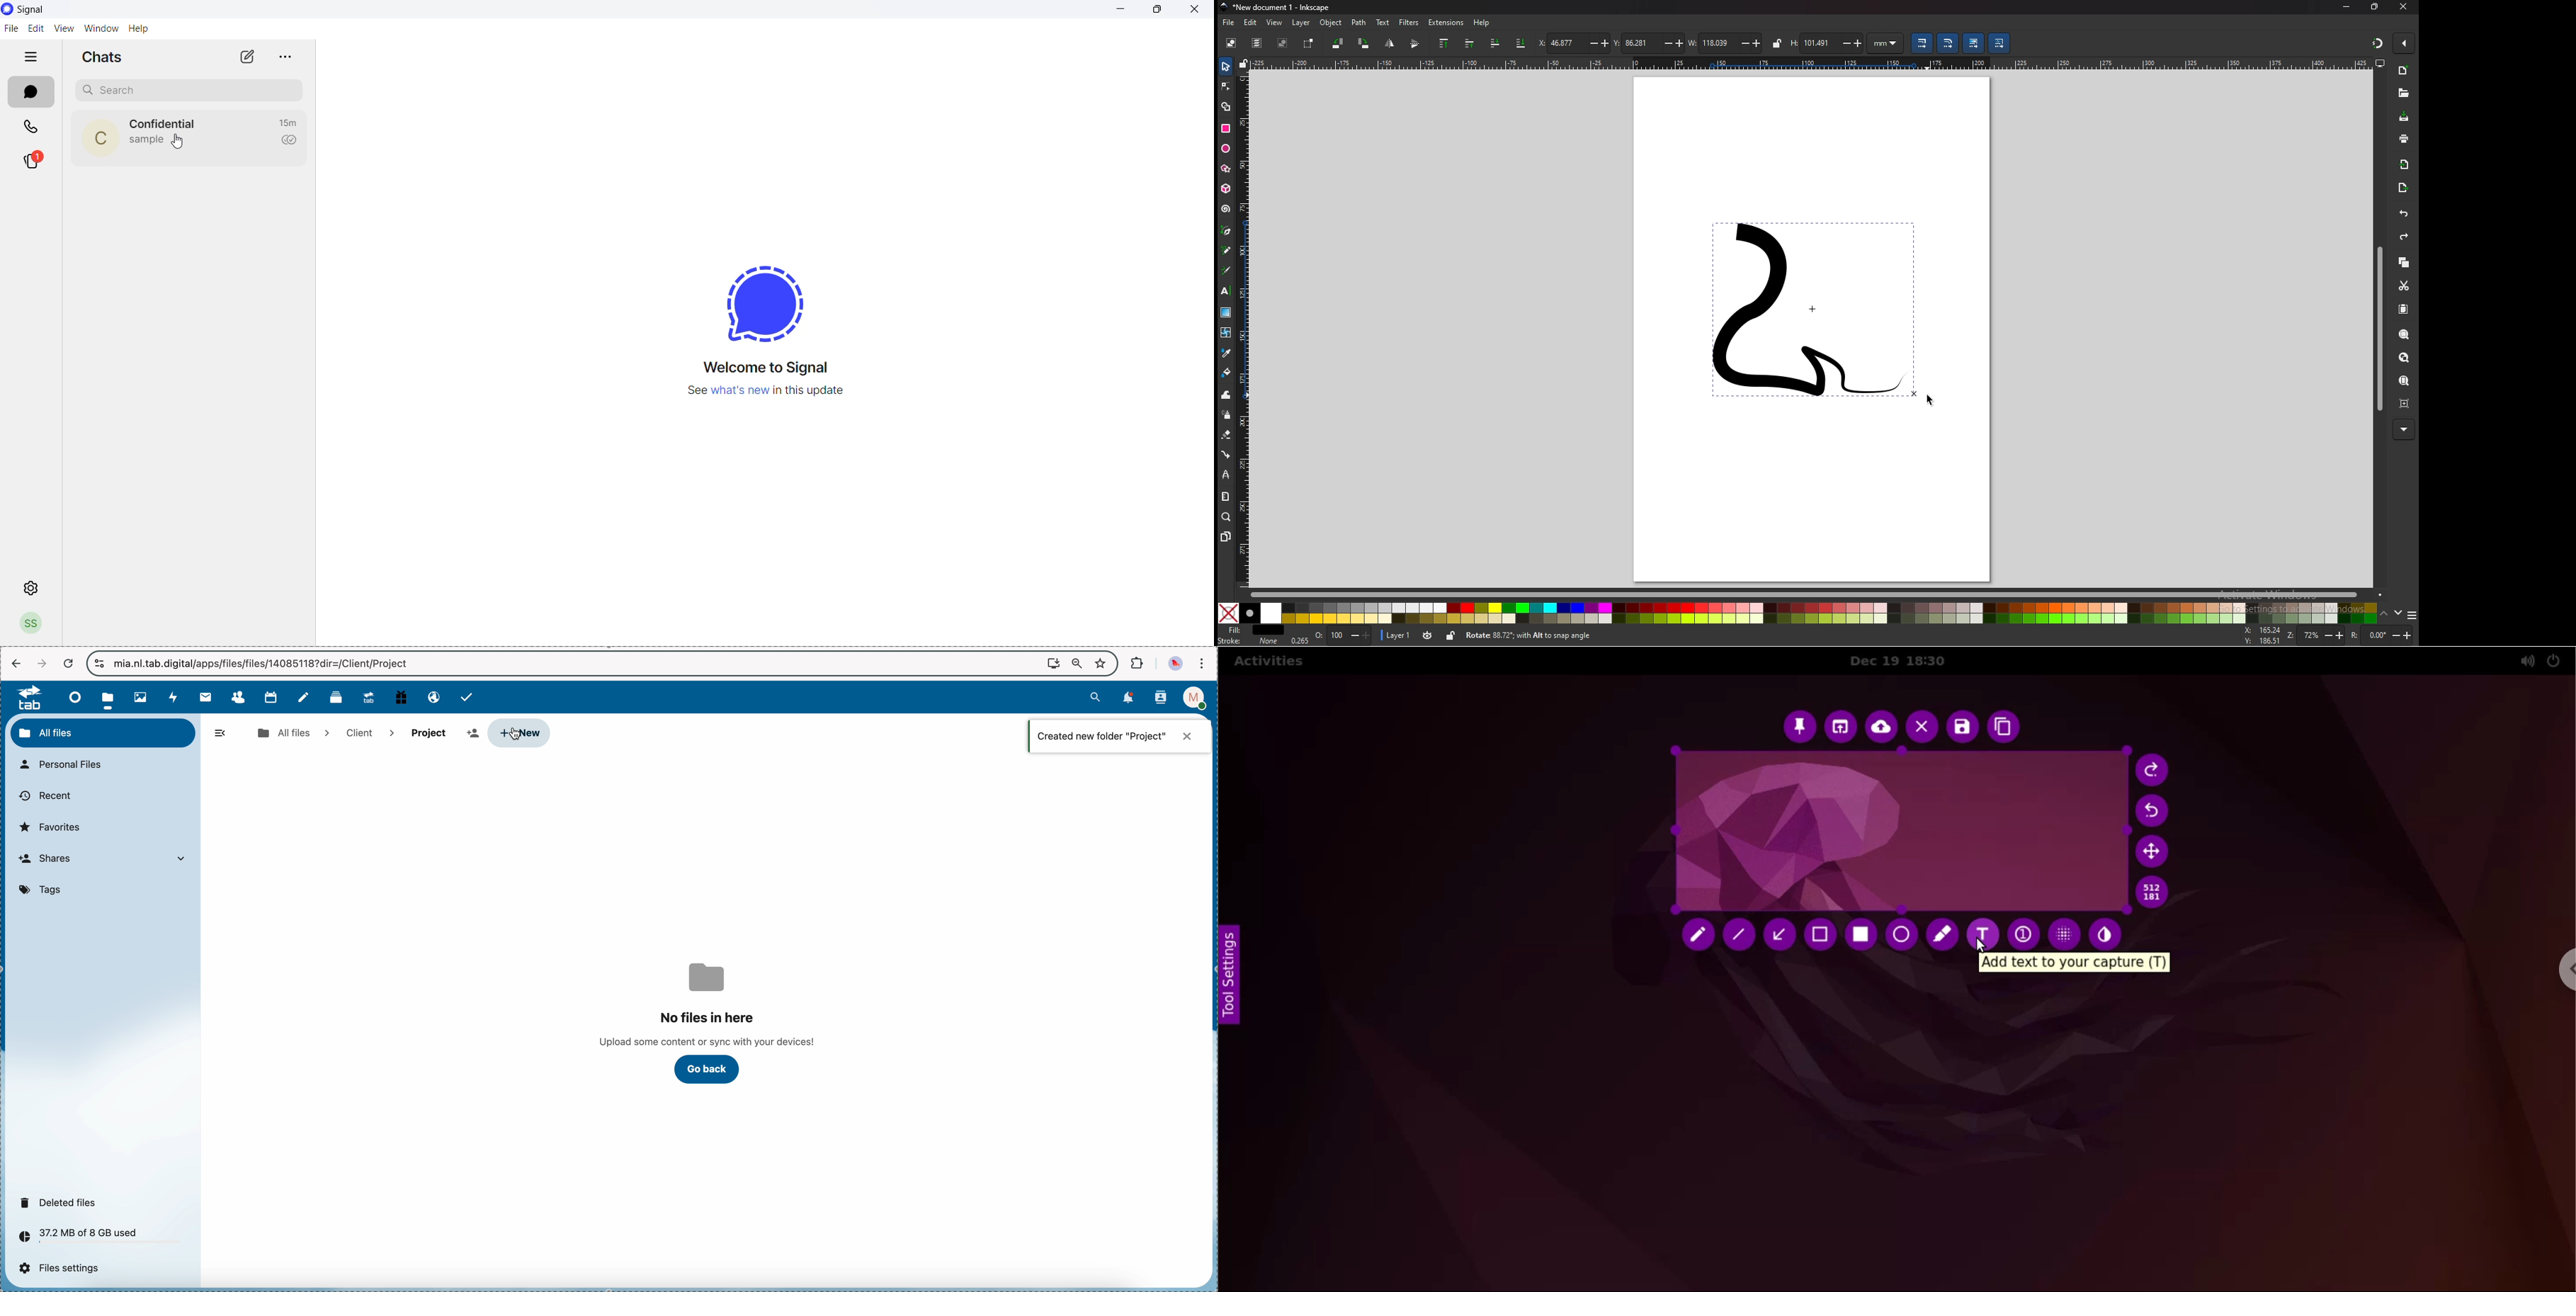 This screenshot has width=2576, height=1316. Describe the element at coordinates (45, 796) in the screenshot. I see `recent` at that location.